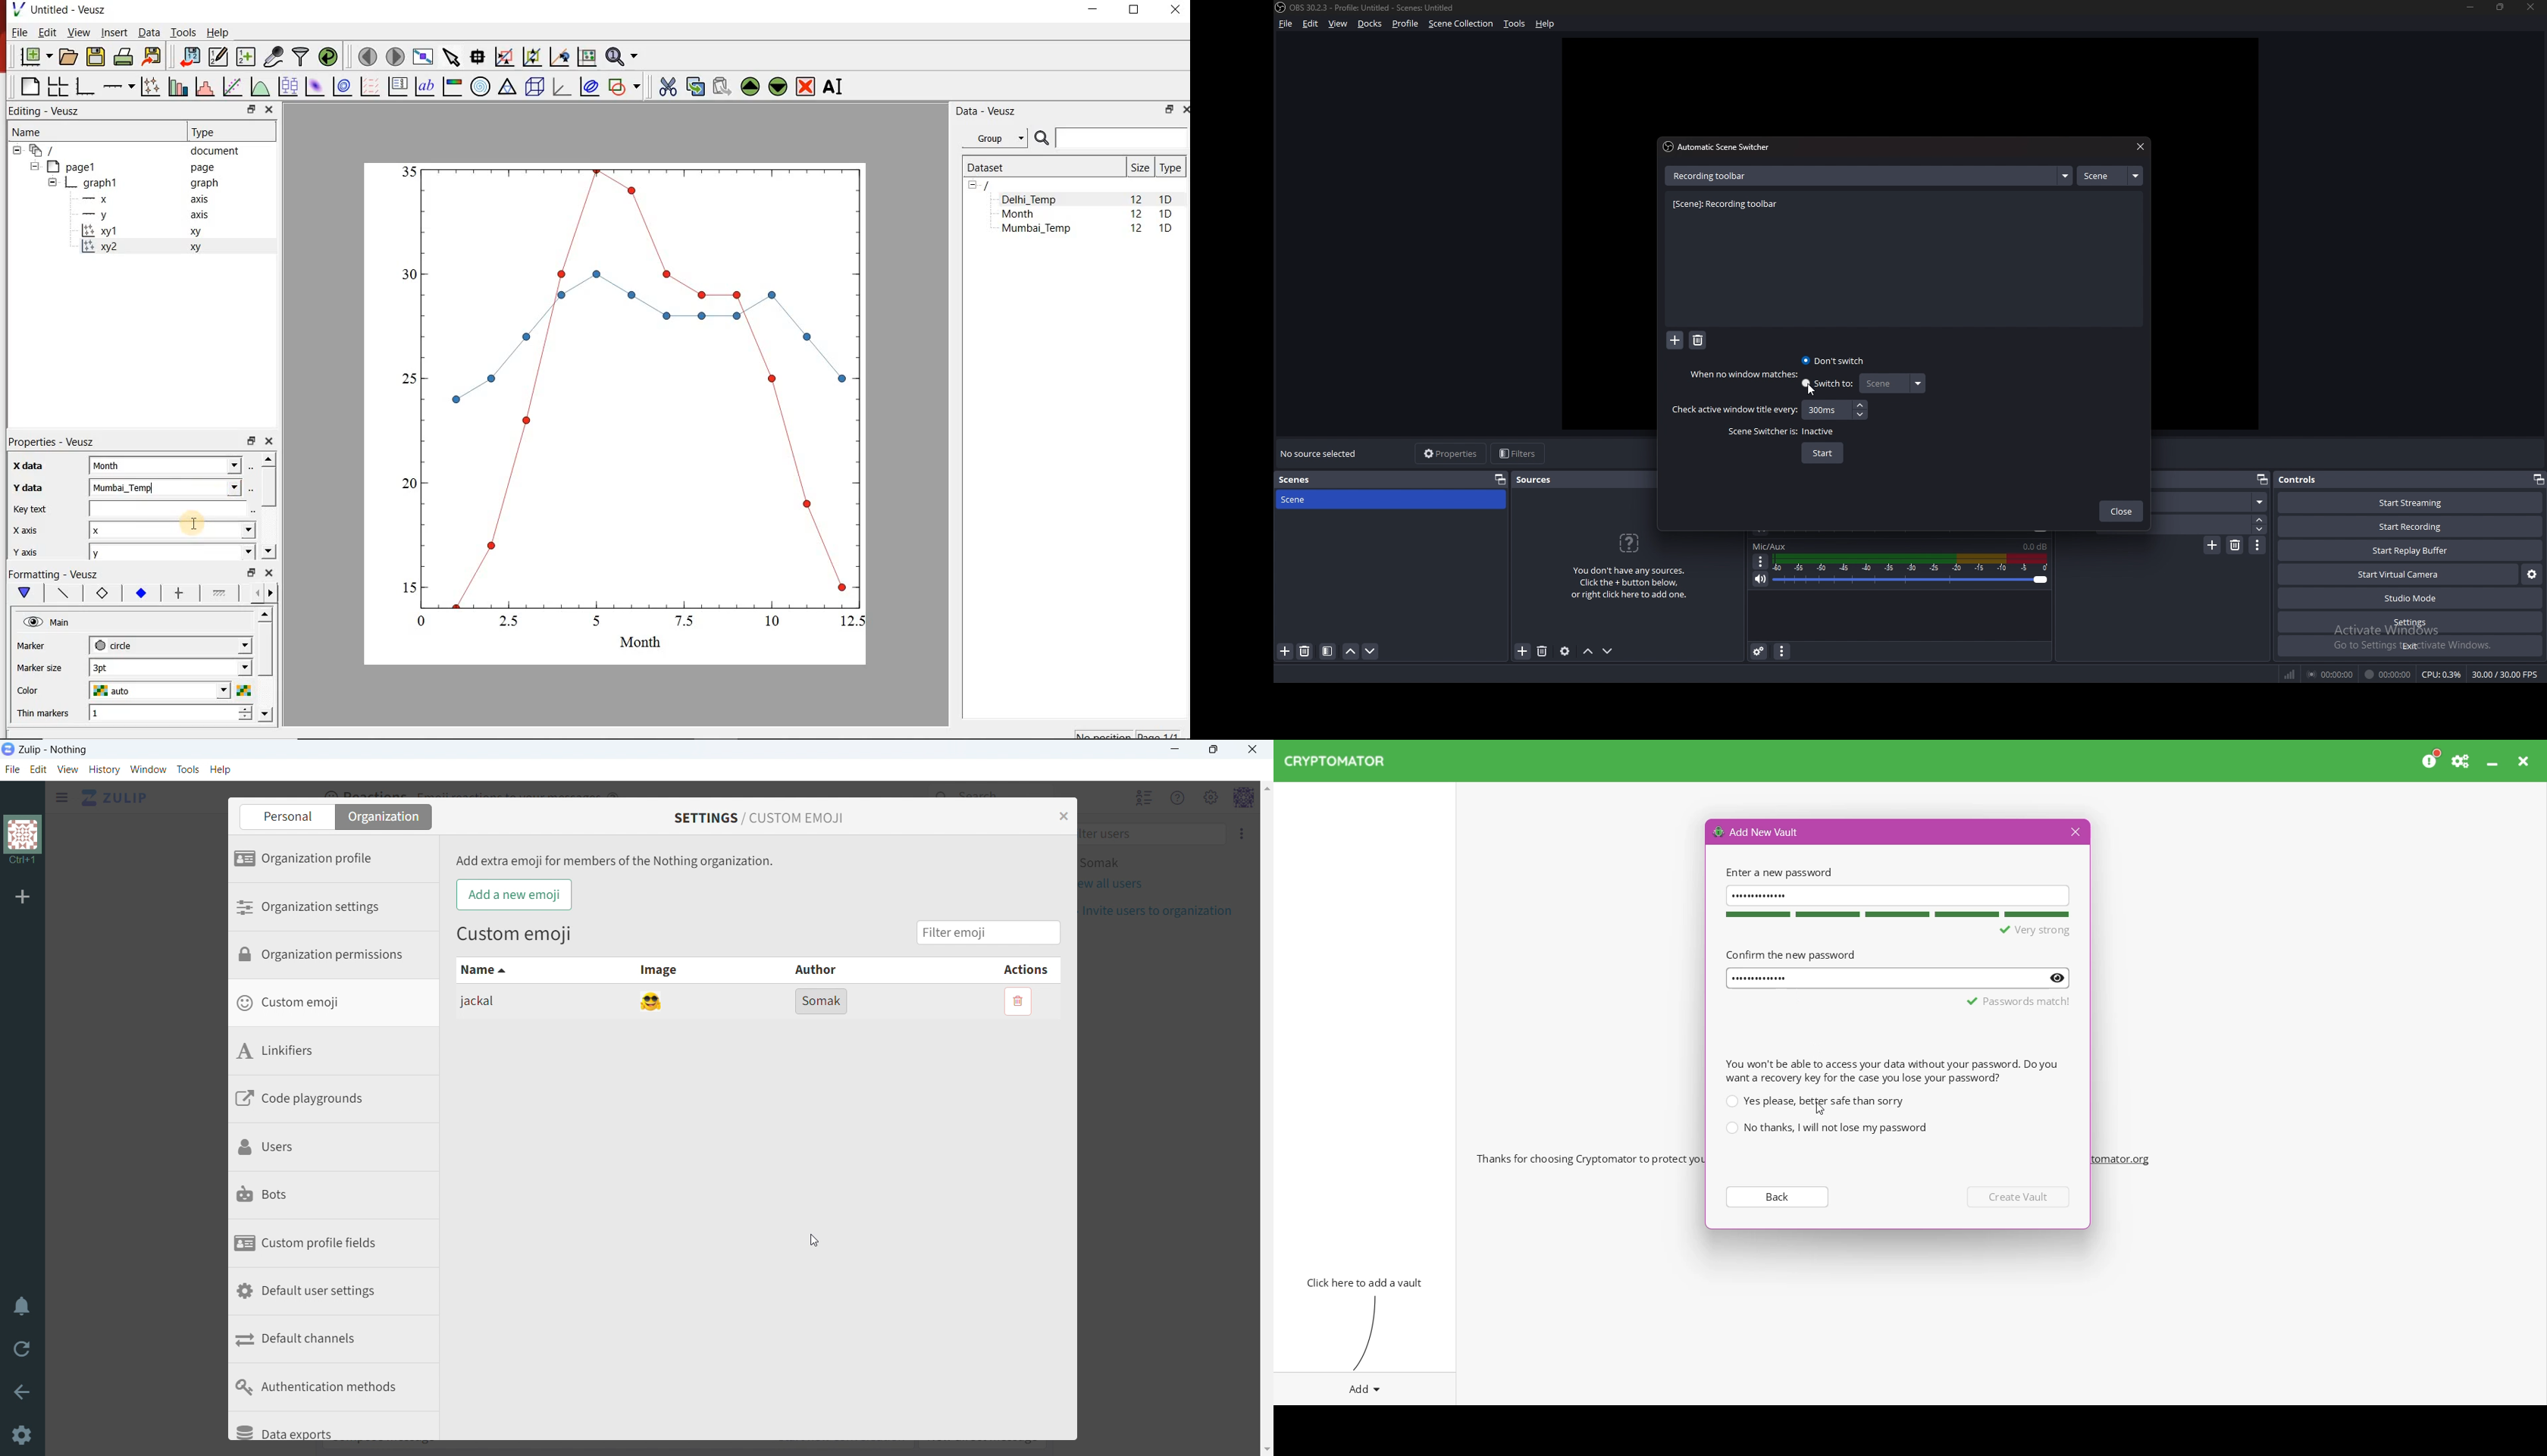  Describe the element at coordinates (1823, 454) in the screenshot. I see `start` at that location.